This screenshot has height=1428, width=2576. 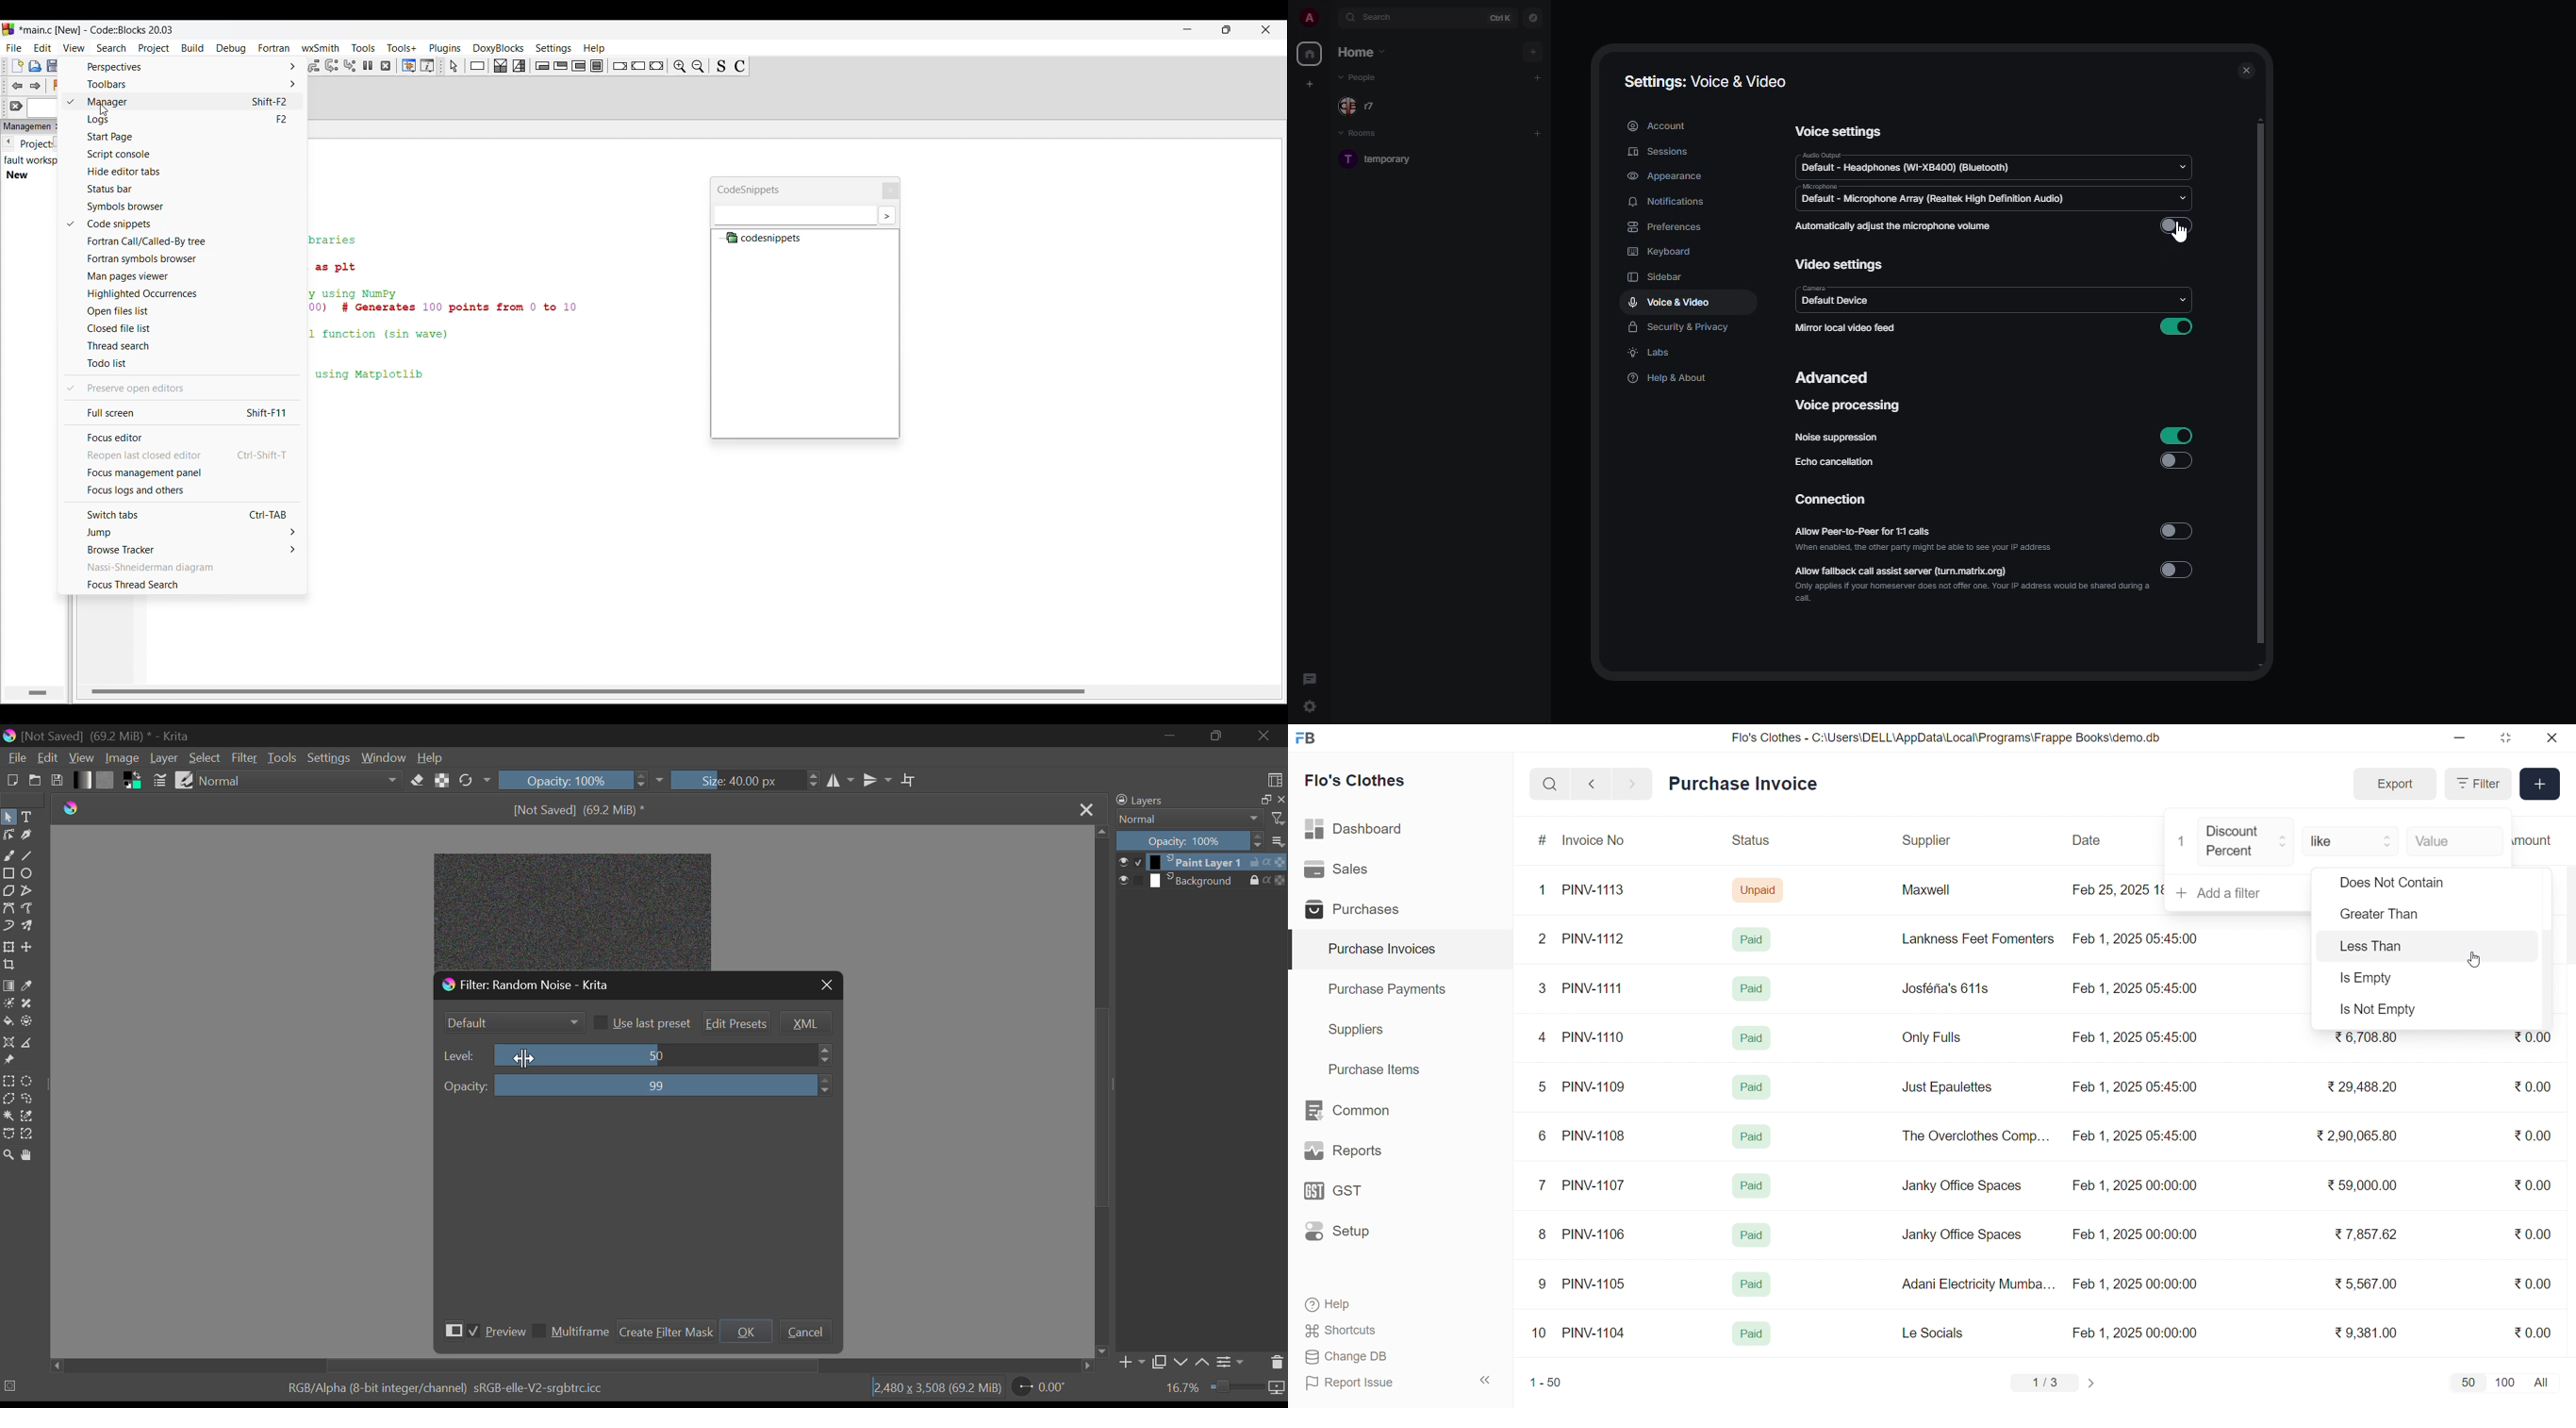 I want to click on 1/3, so click(x=2045, y=1384).